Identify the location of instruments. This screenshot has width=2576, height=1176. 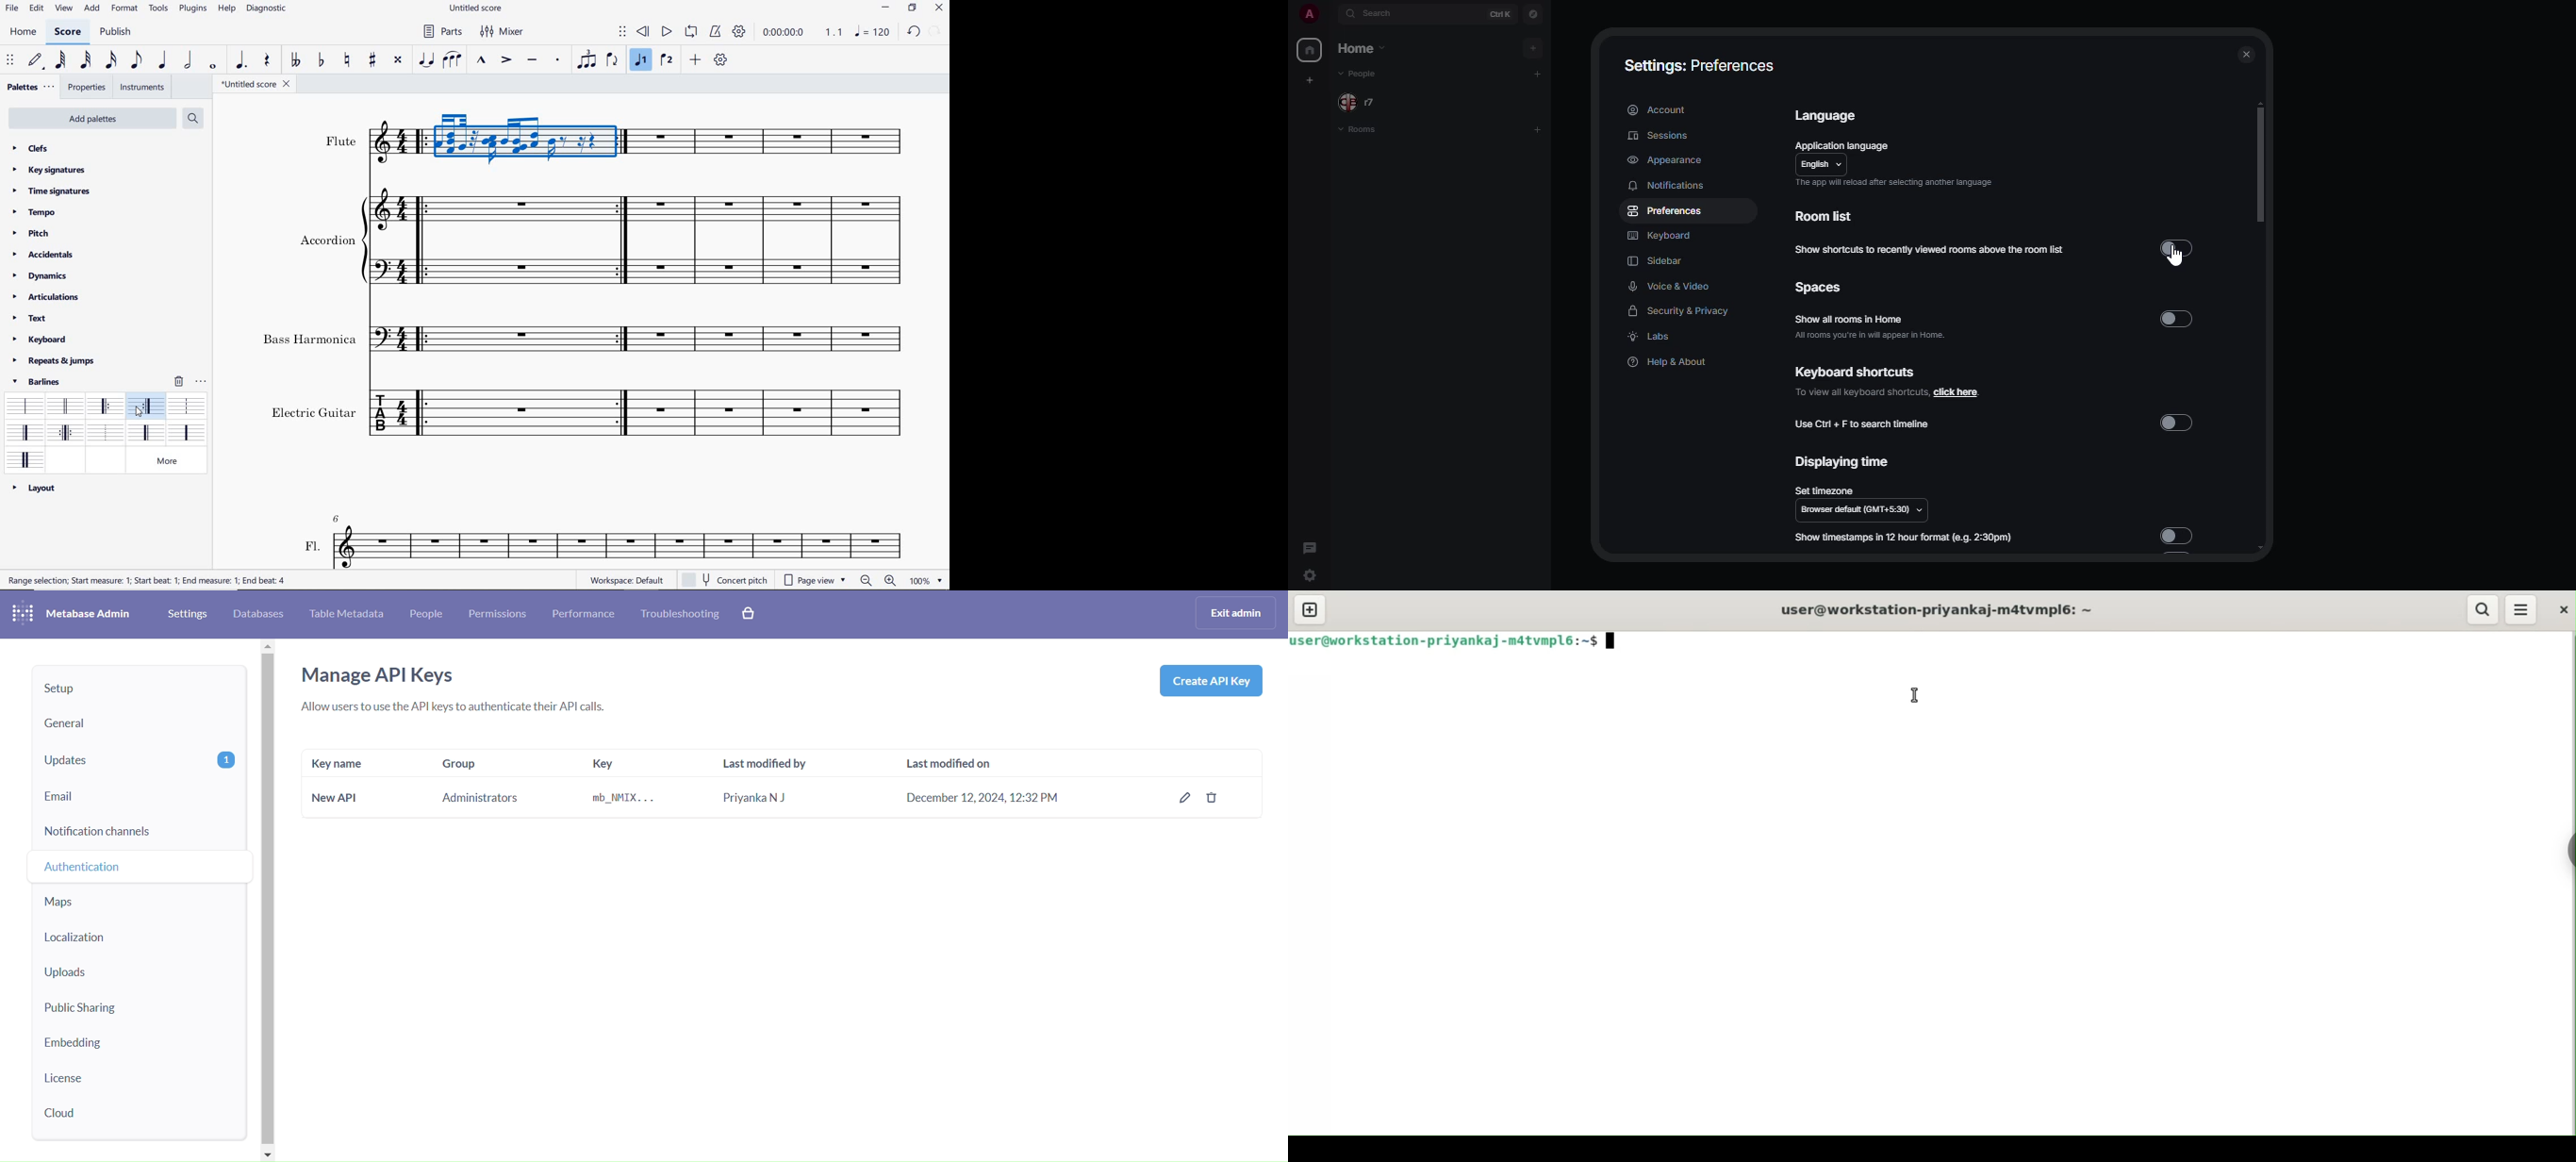
(142, 87).